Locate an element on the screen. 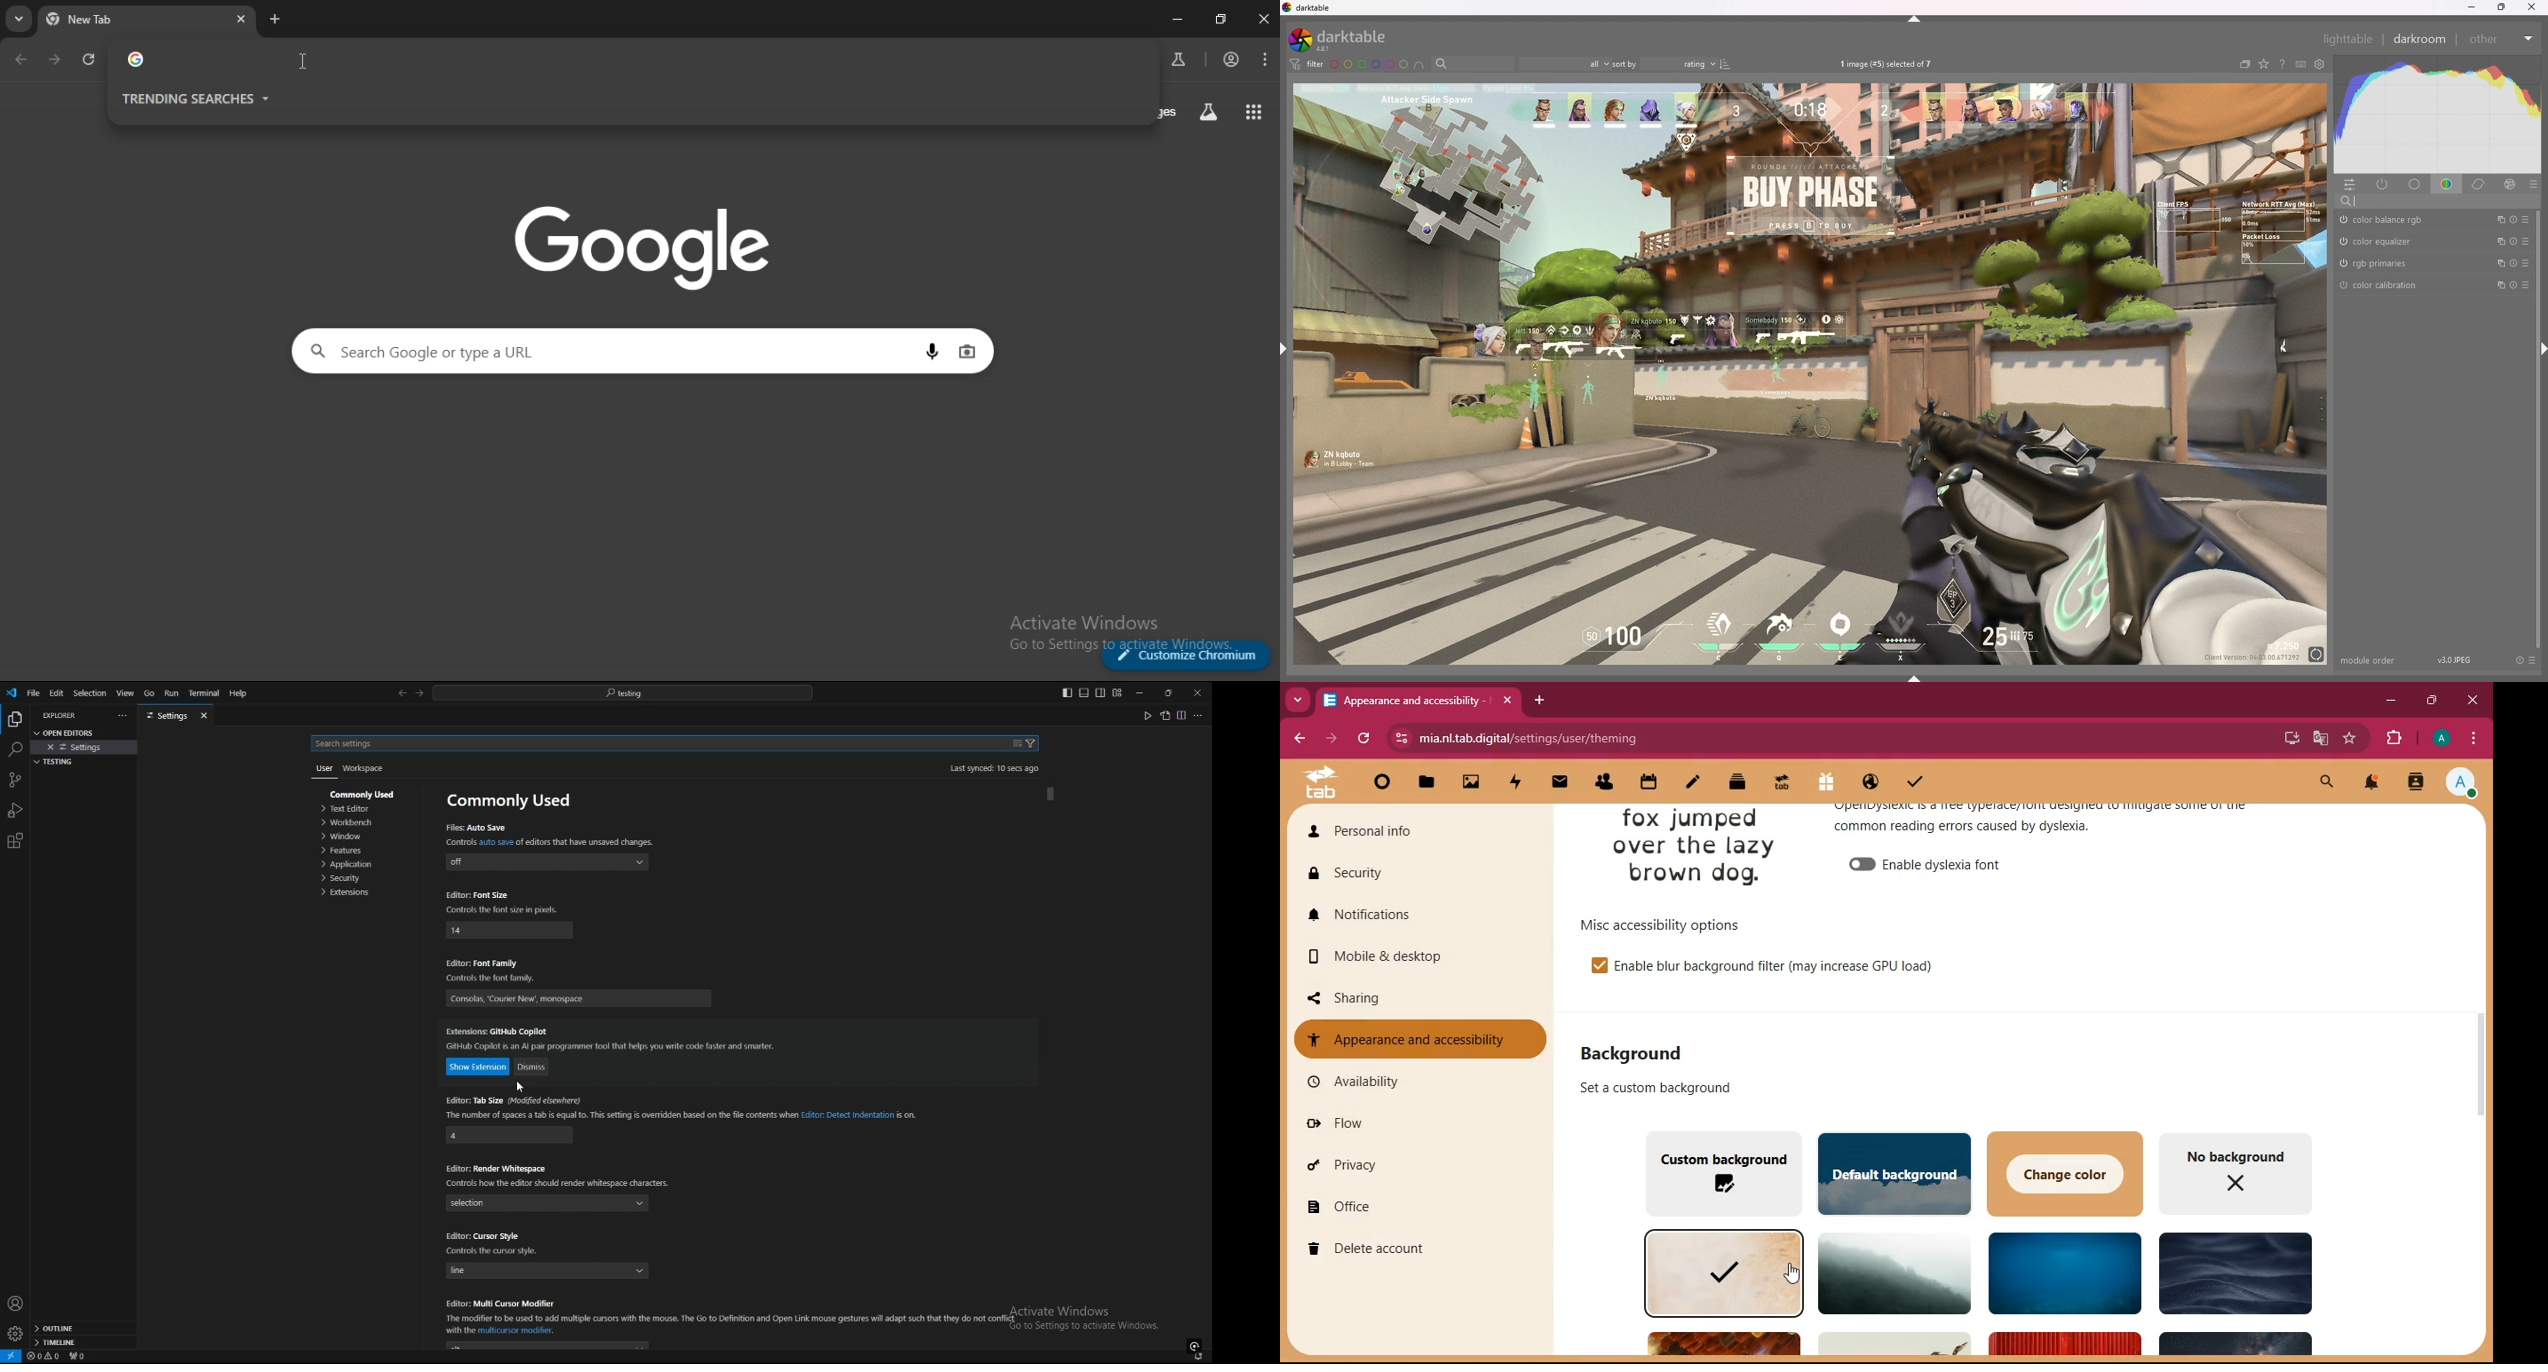 Image resolution: width=2548 pixels, height=1372 pixels. background is located at coordinates (1895, 1273).